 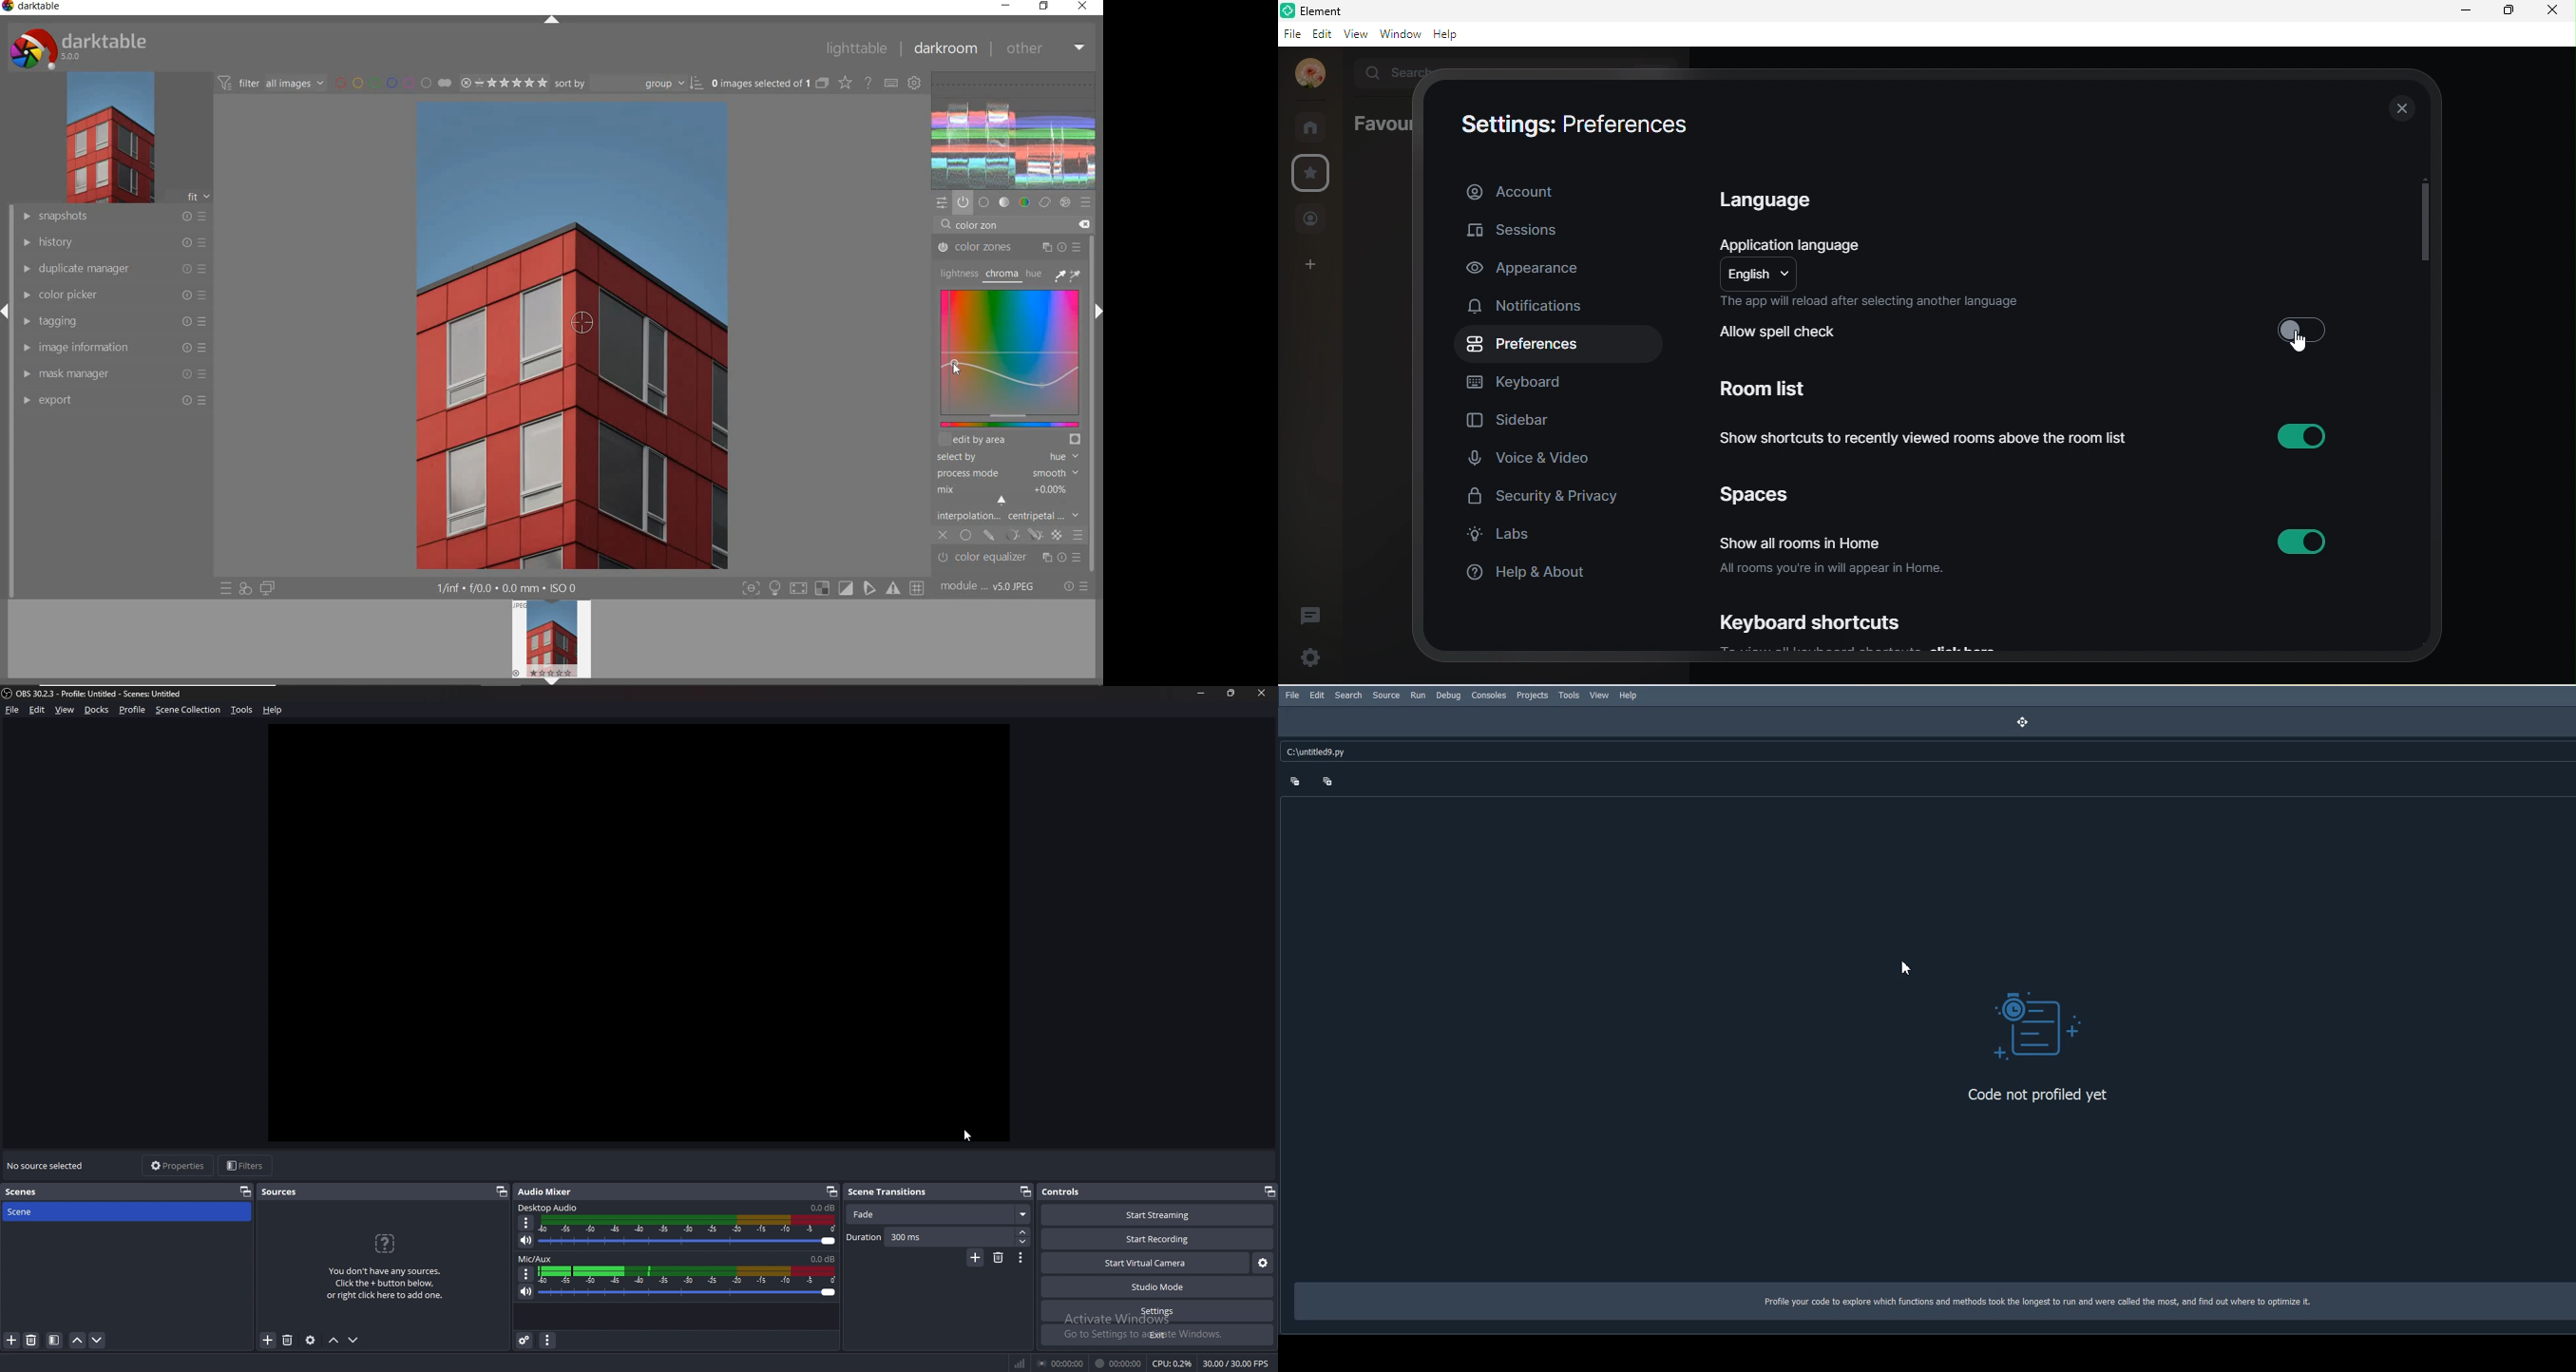 I want to click on Sort, so click(x=630, y=84).